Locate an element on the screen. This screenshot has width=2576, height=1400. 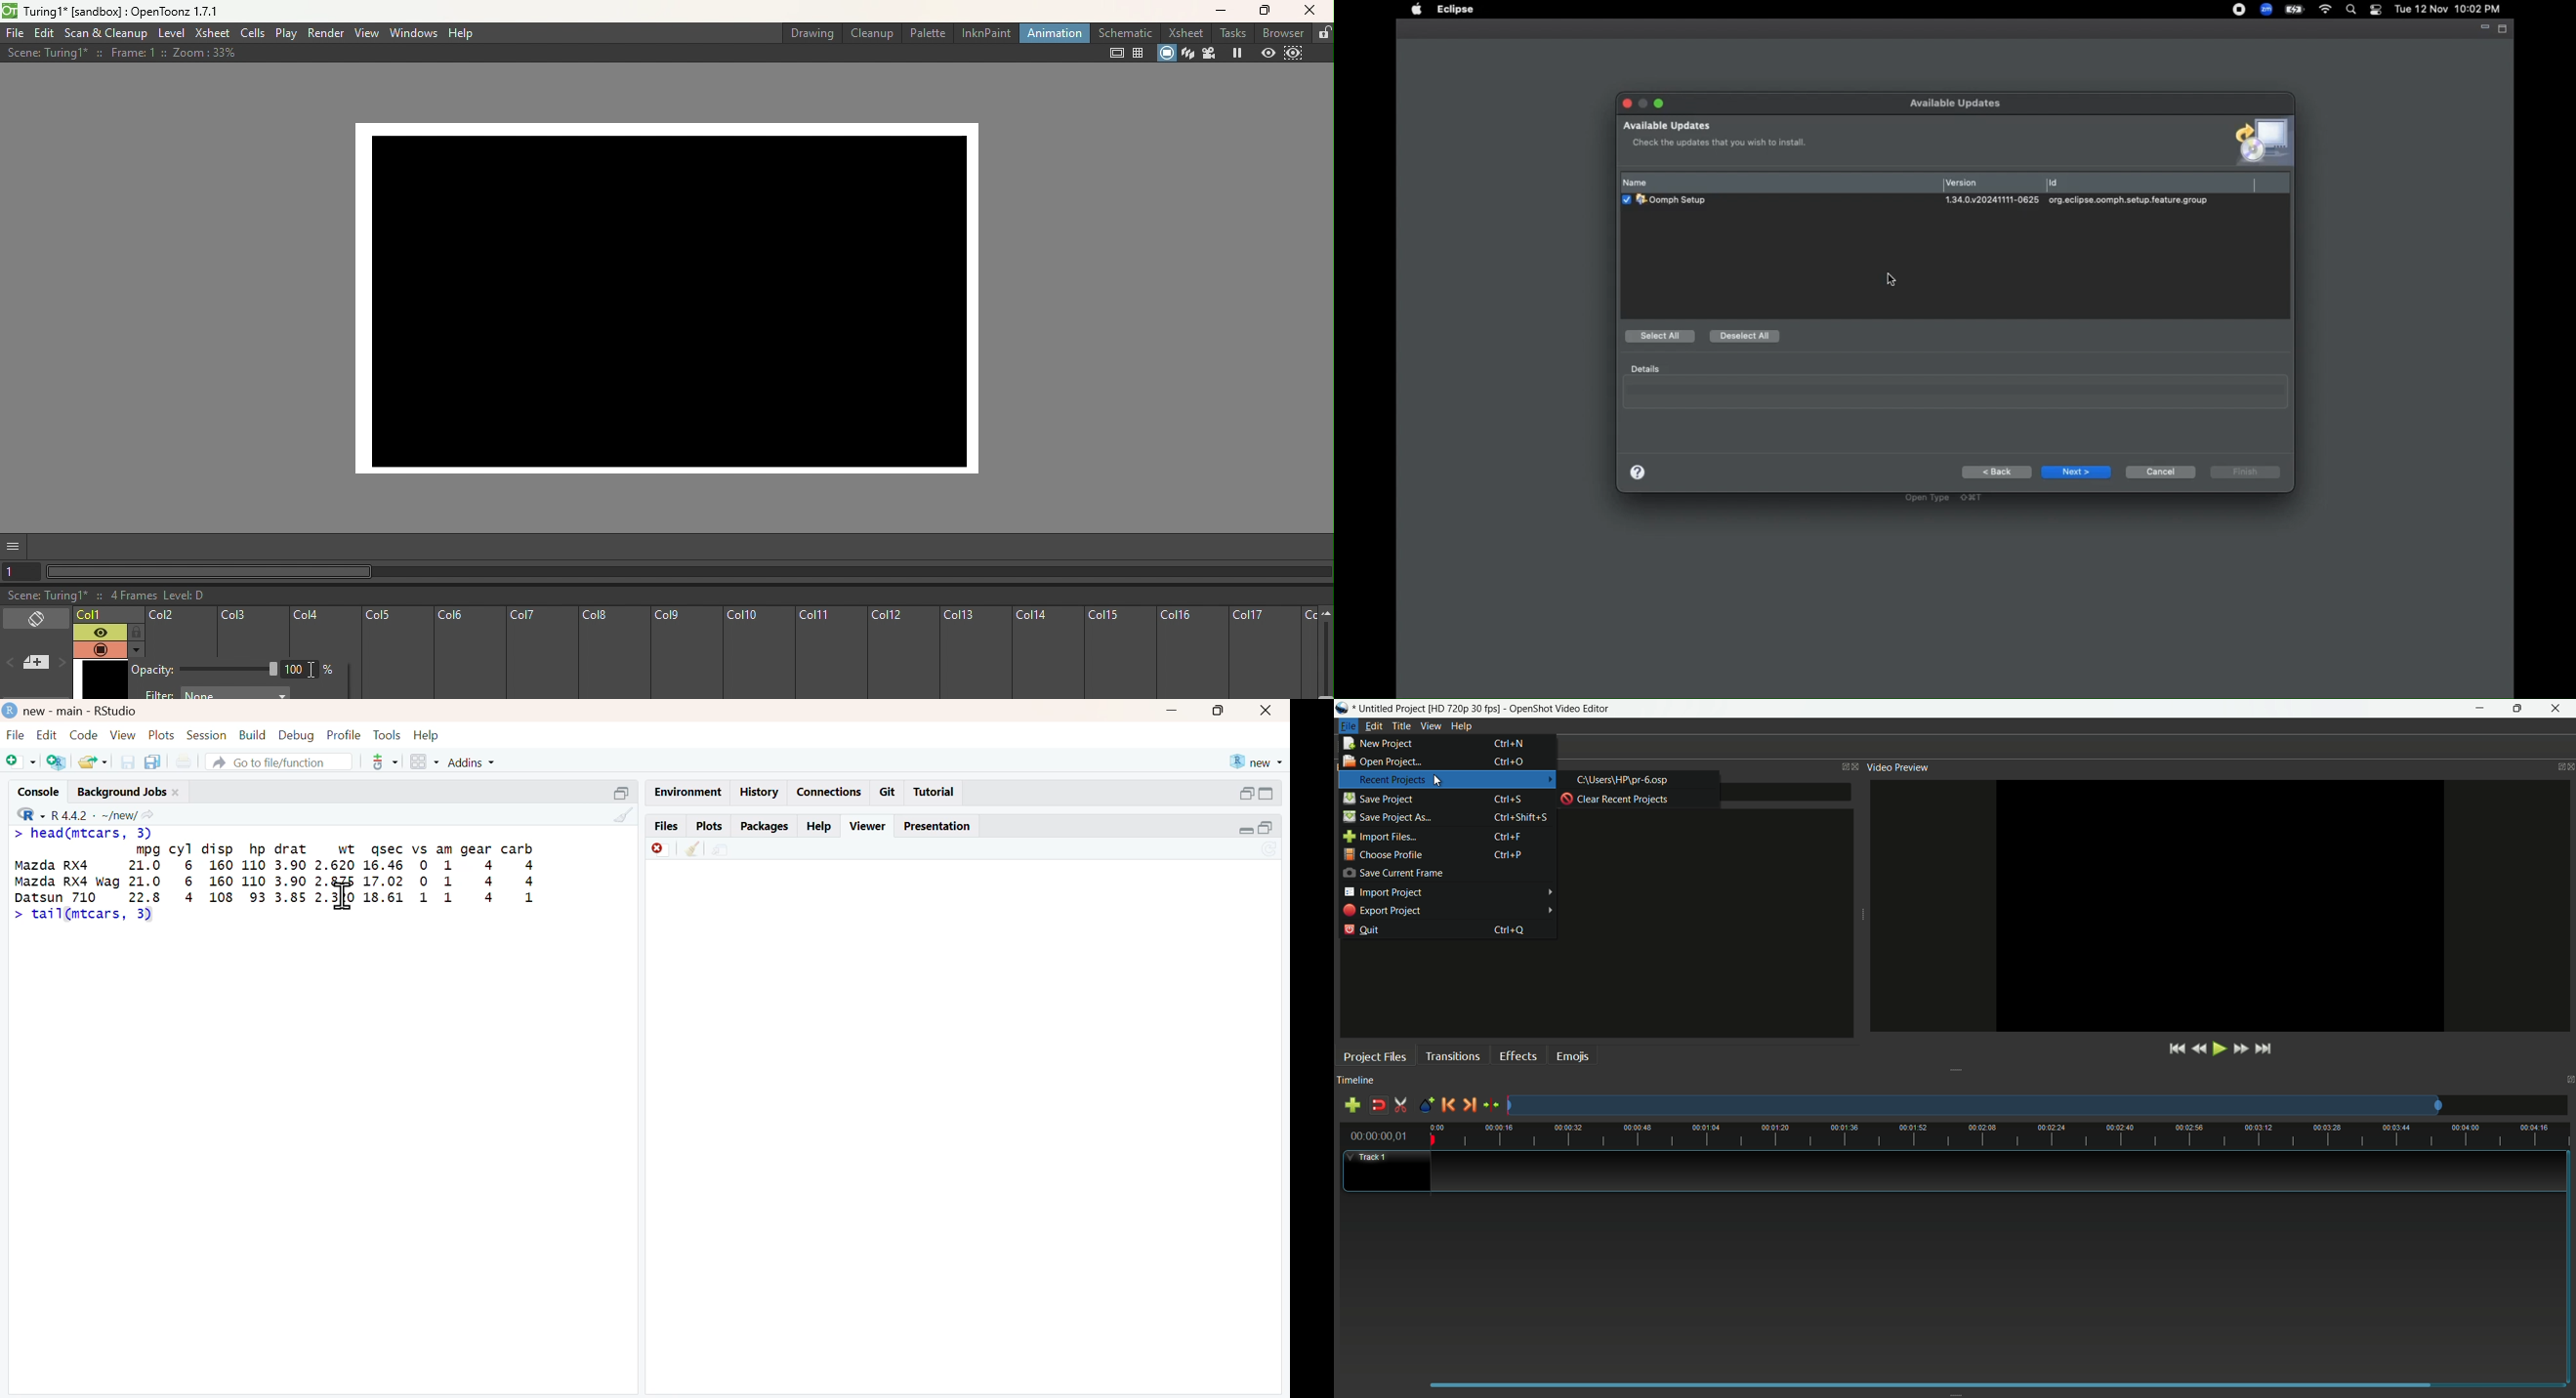
Environment is located at coordinates (687, 791).